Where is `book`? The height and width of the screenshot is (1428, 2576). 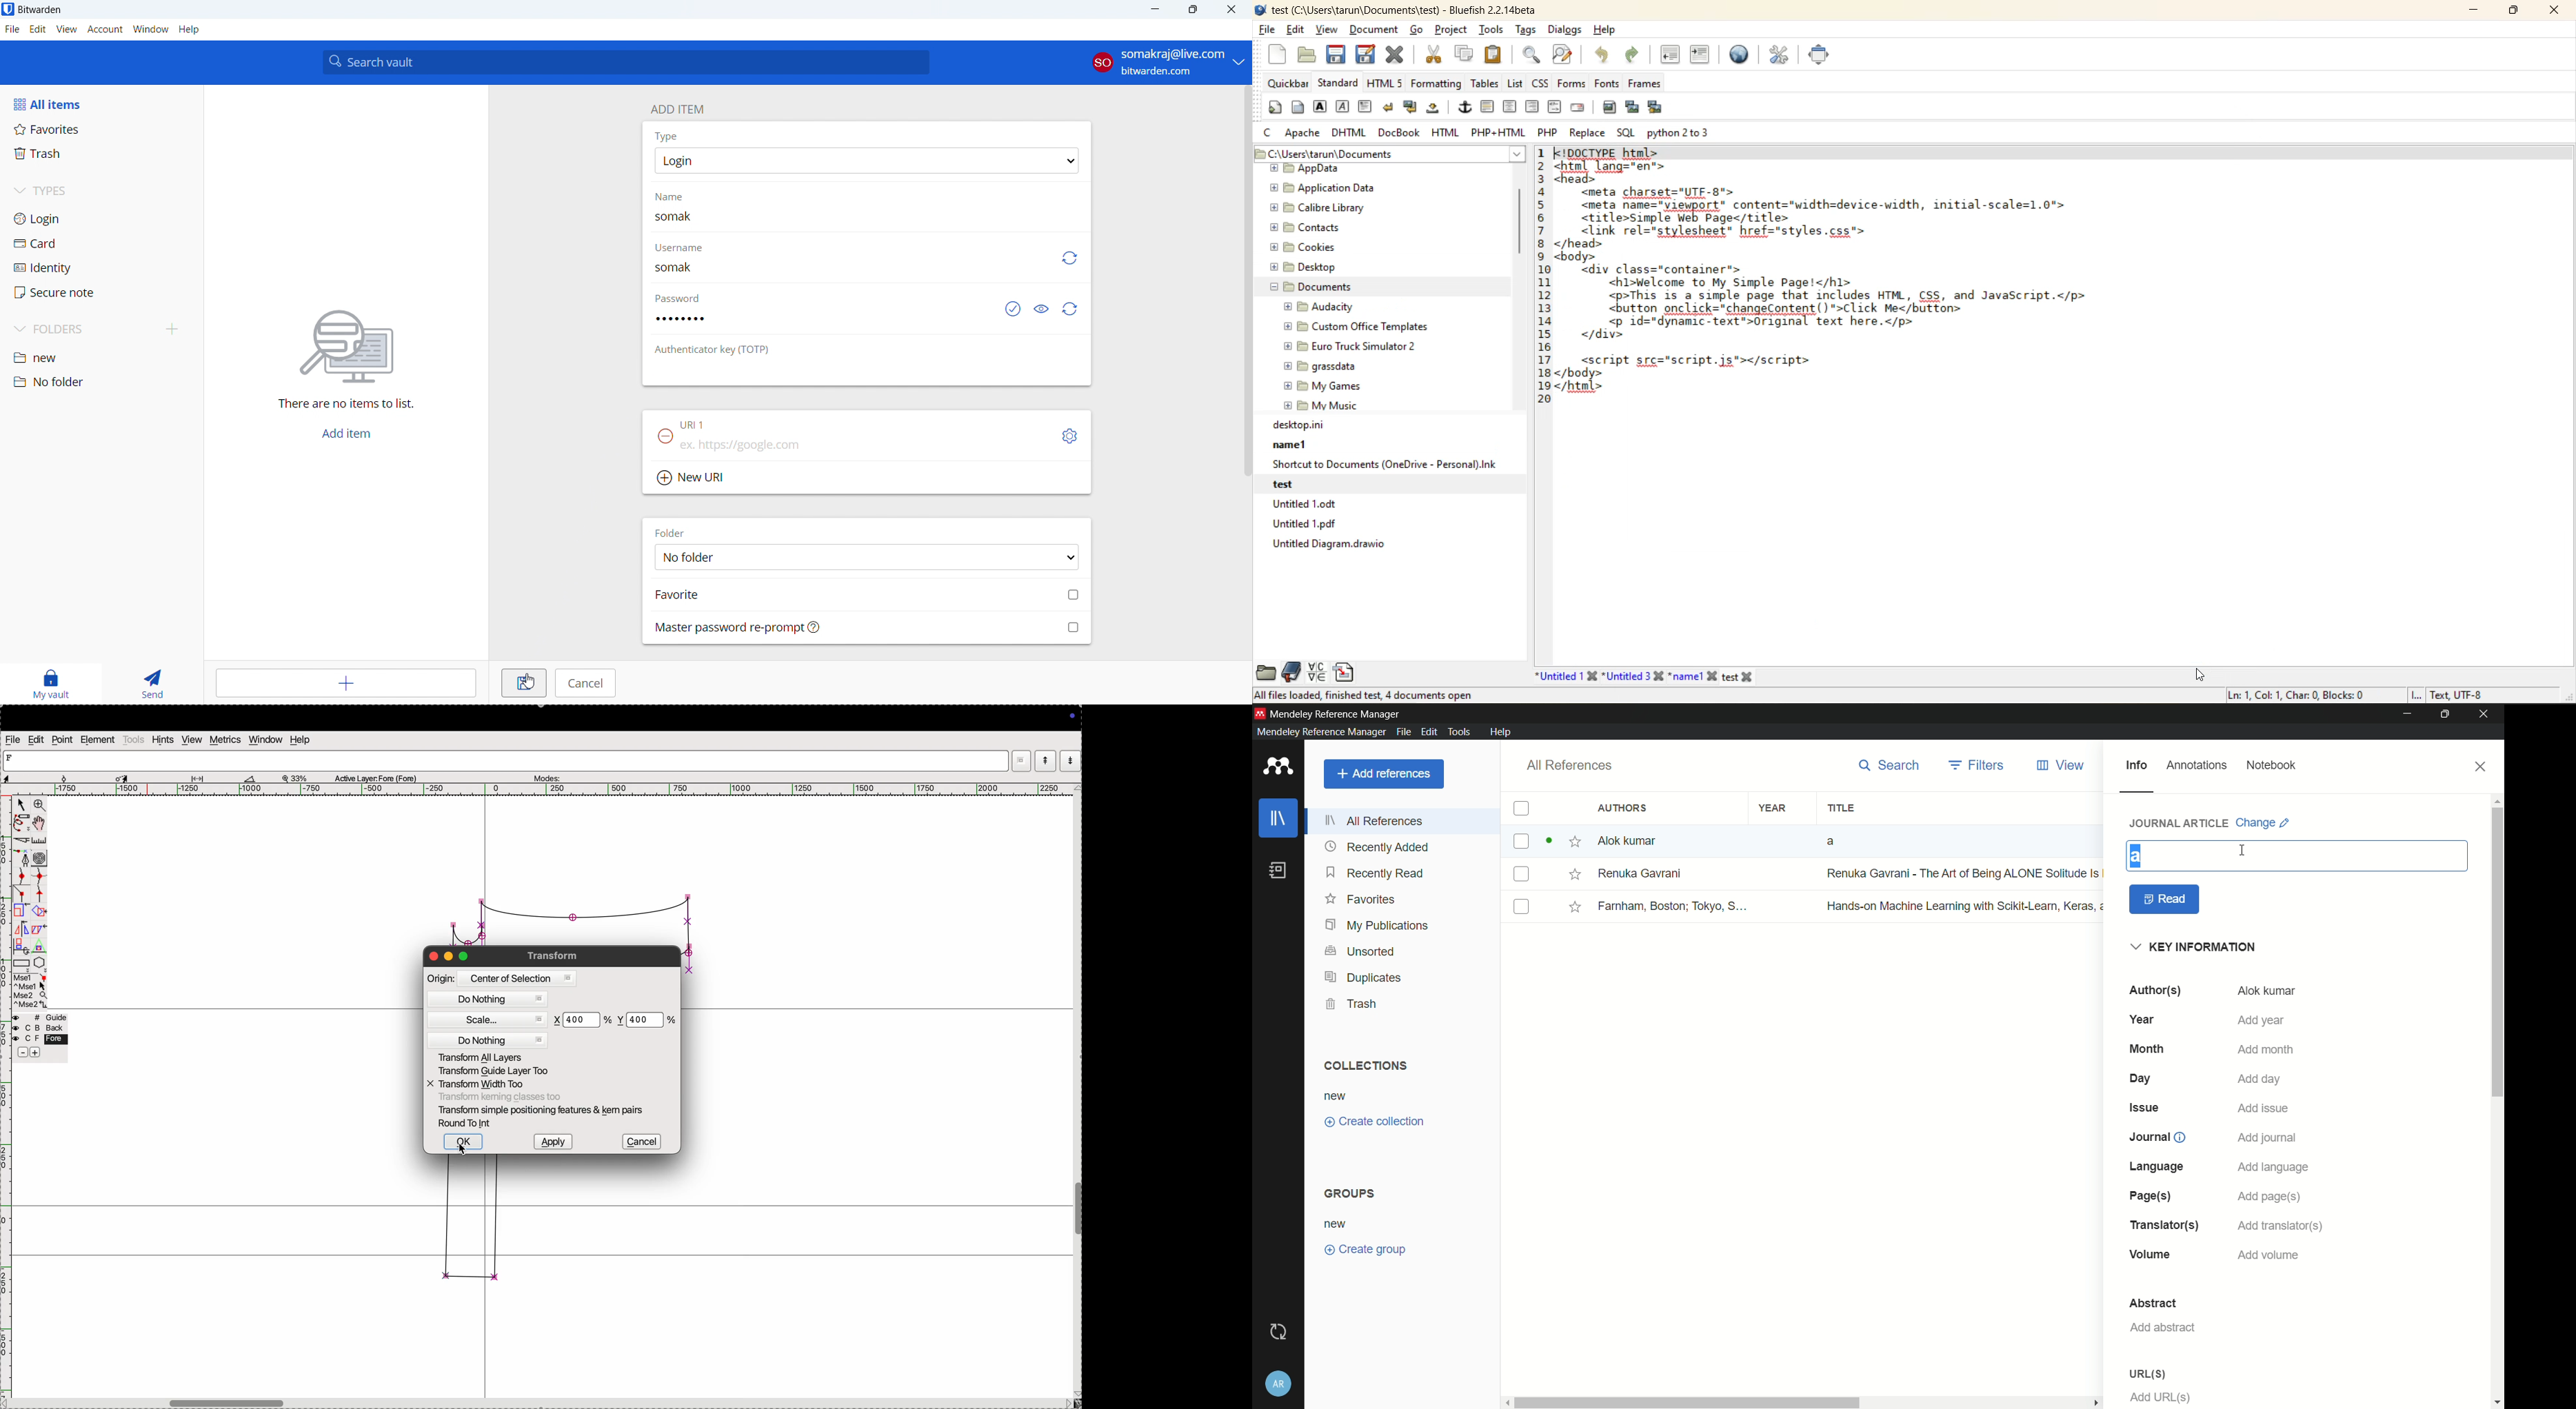
book is located at coordinates (1281, 871).